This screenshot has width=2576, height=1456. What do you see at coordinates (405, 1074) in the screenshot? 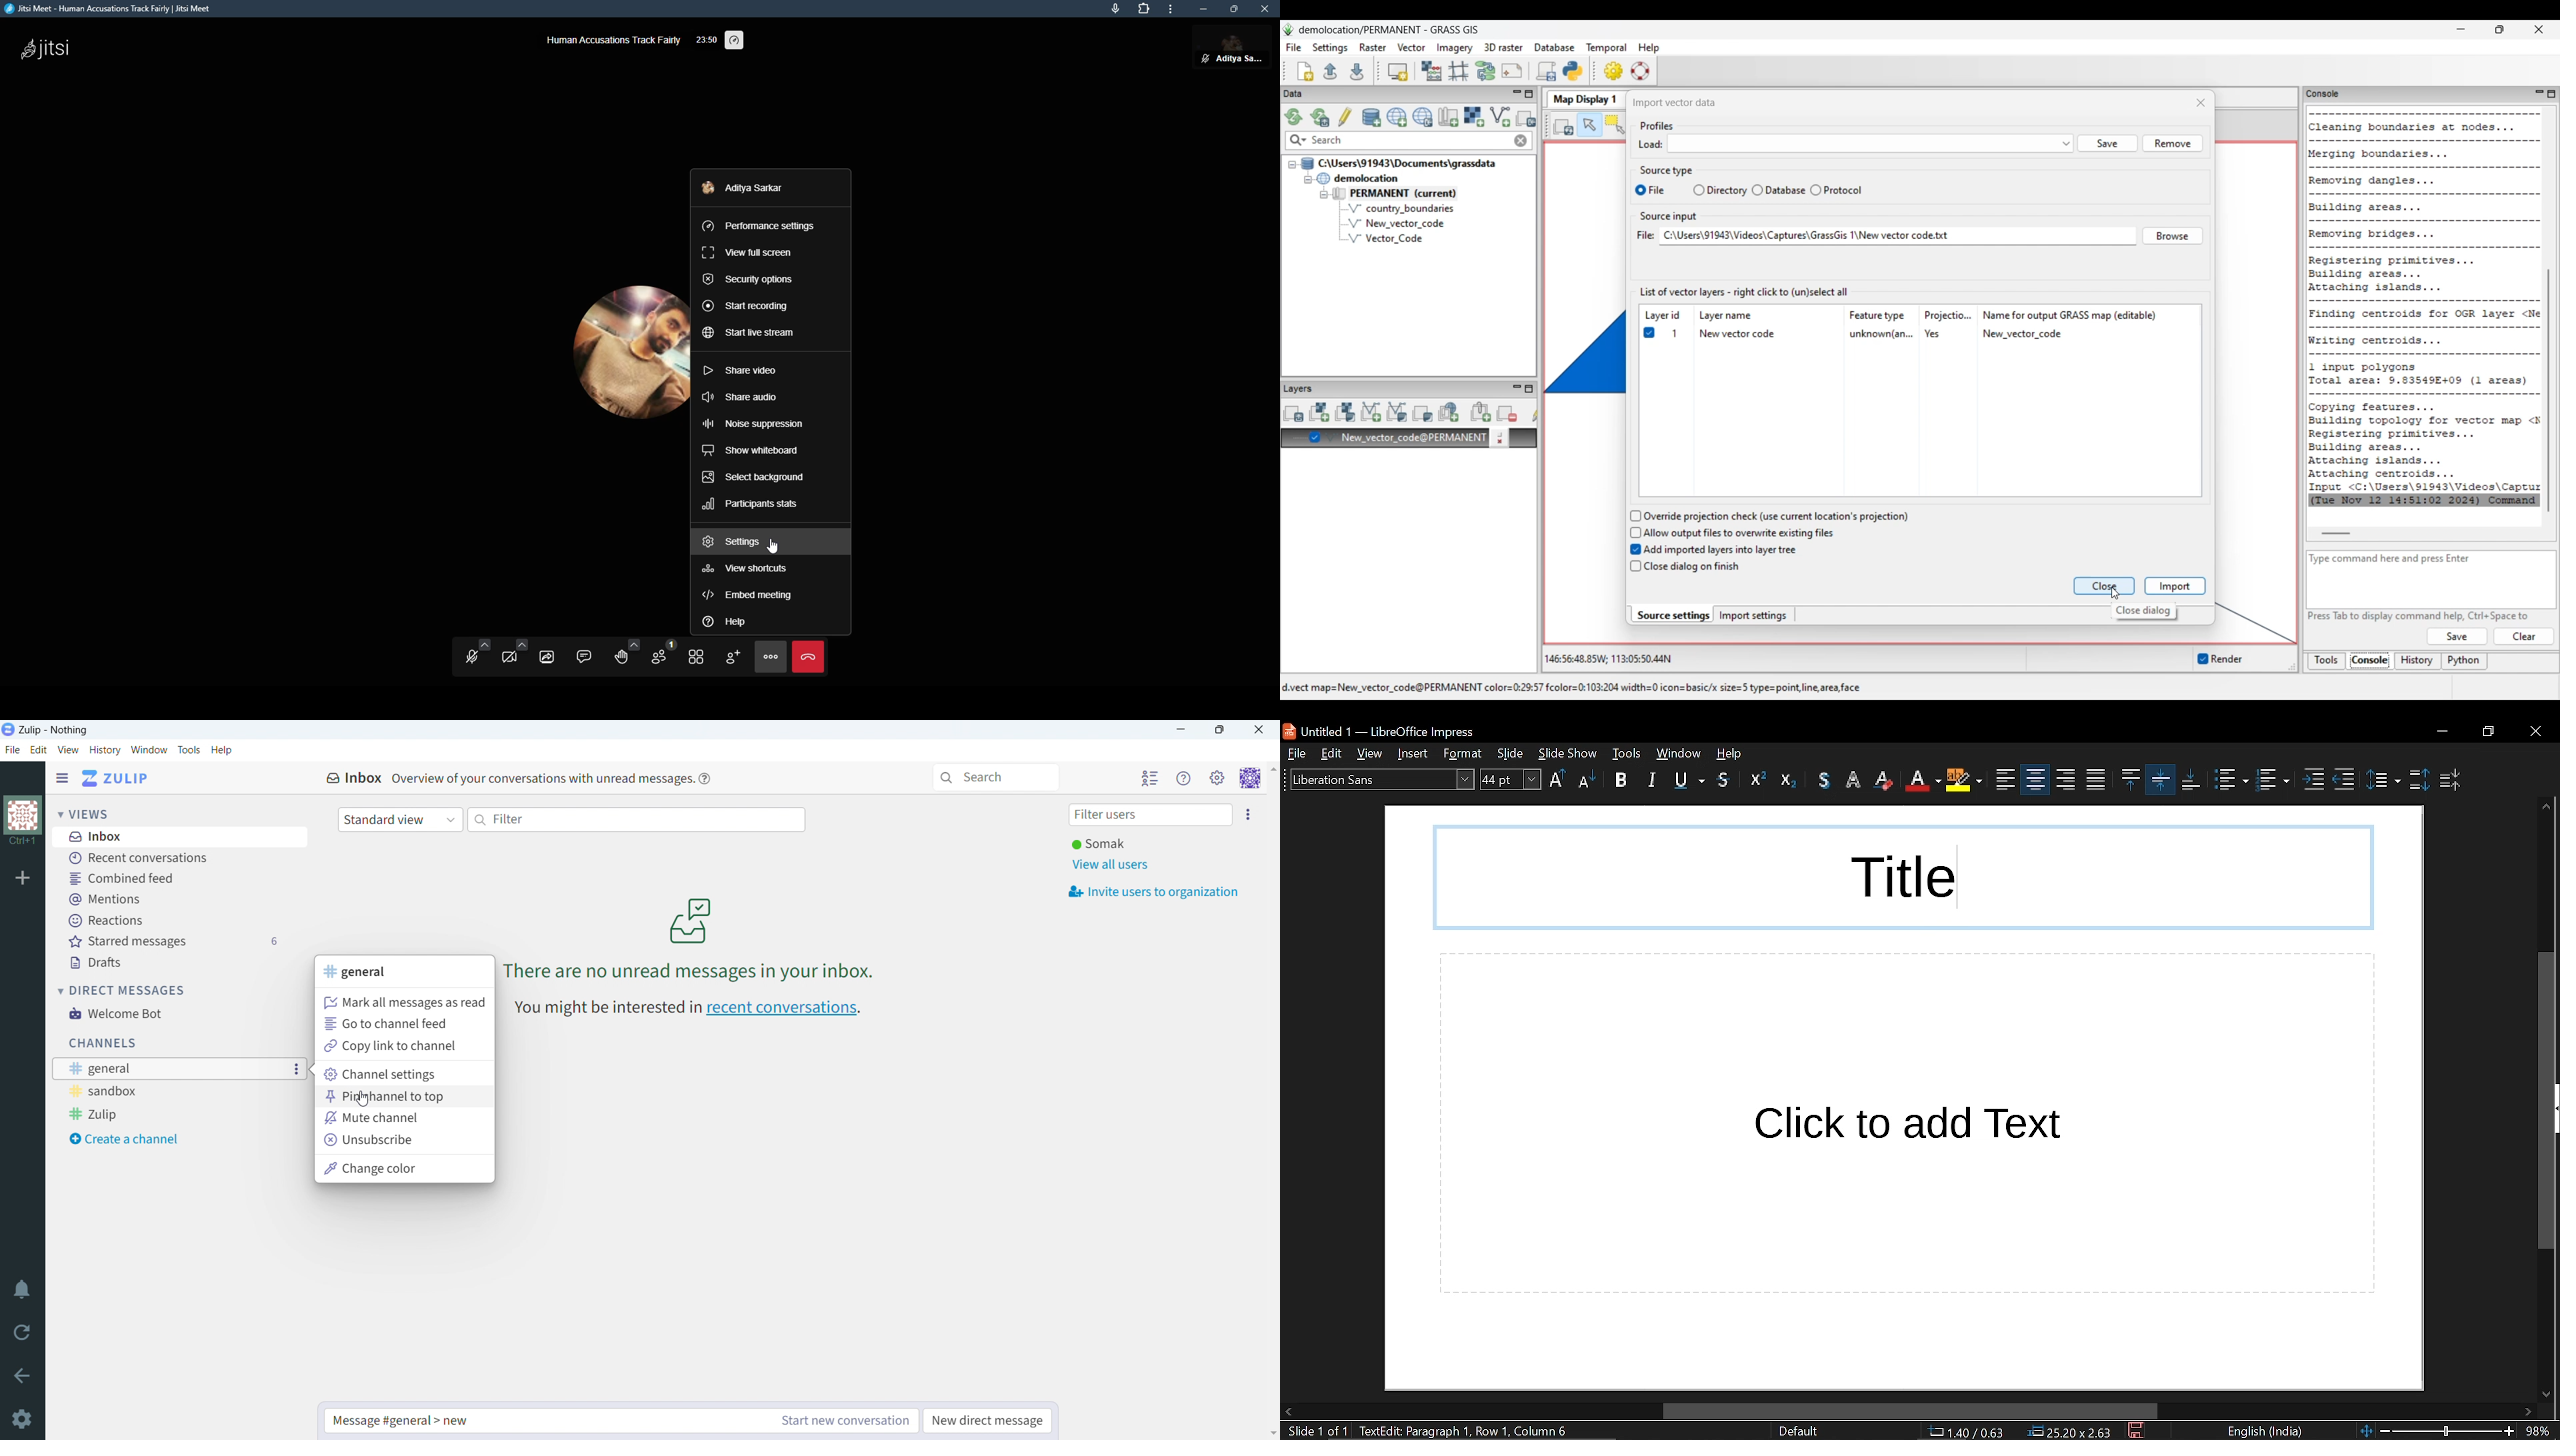
I see `channel settings` at bounding box center [405, 1074].